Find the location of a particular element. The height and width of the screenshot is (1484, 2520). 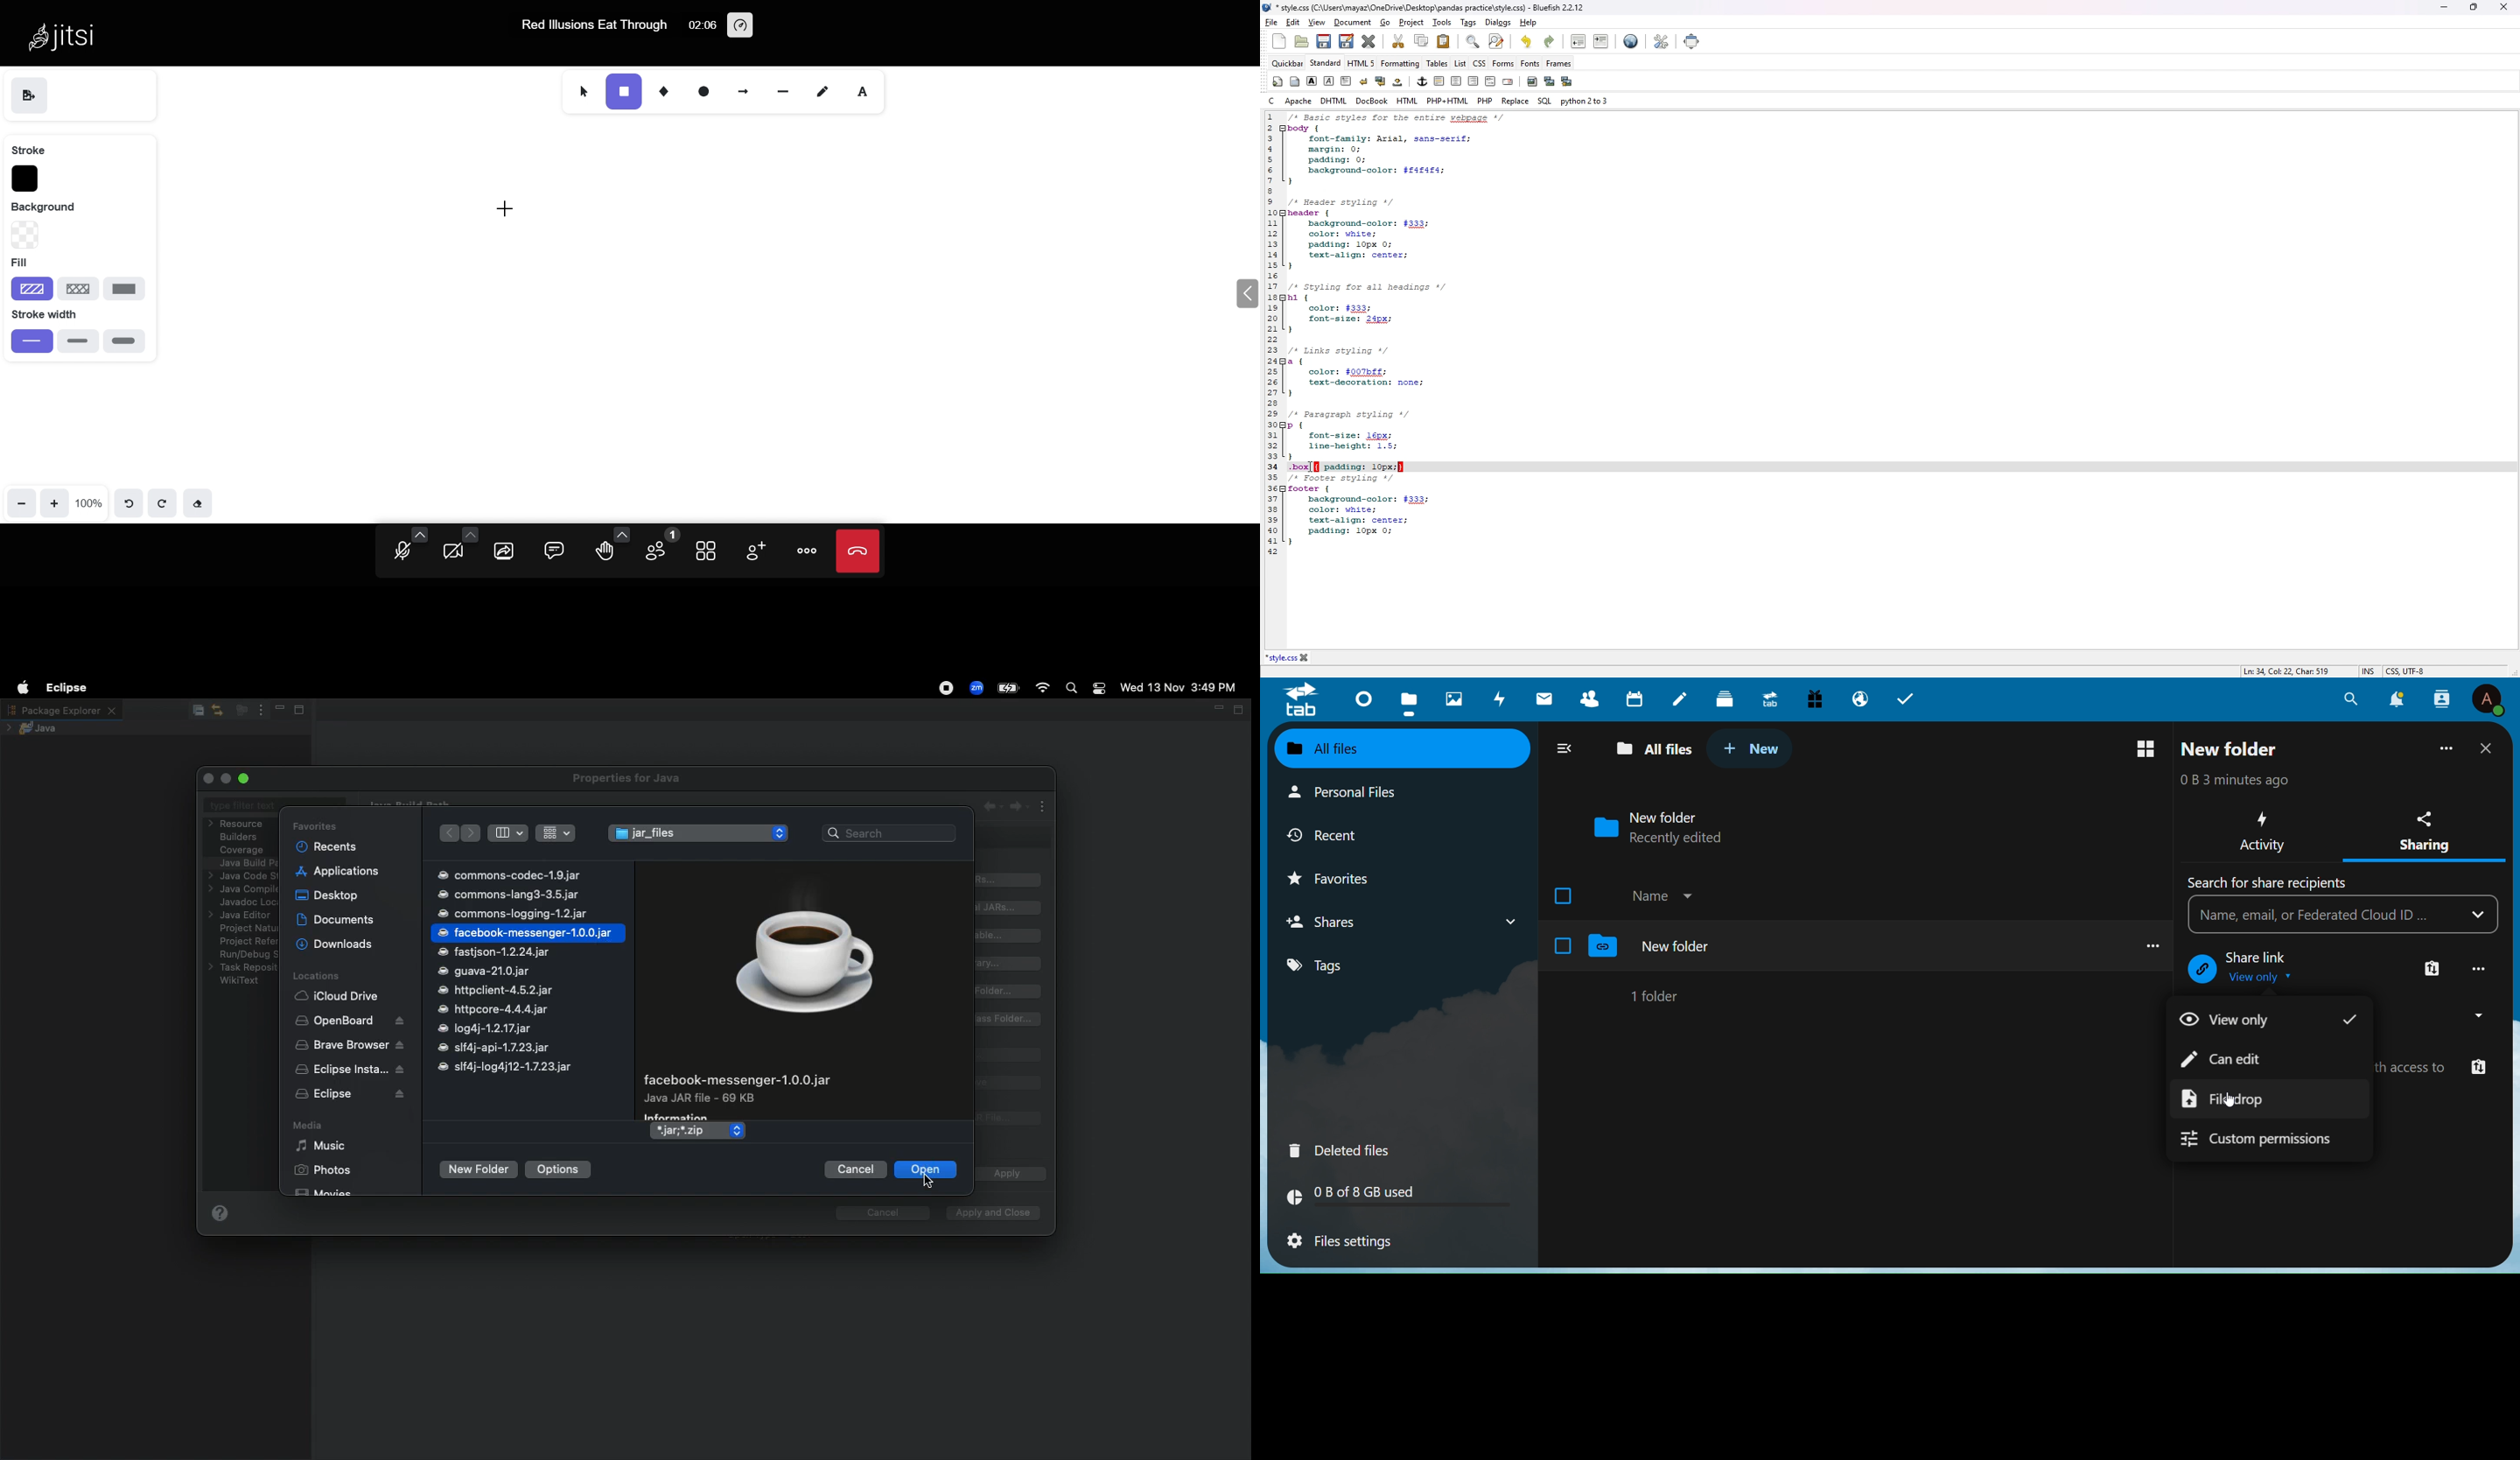

Recent is located at coordinates (1338, 834).